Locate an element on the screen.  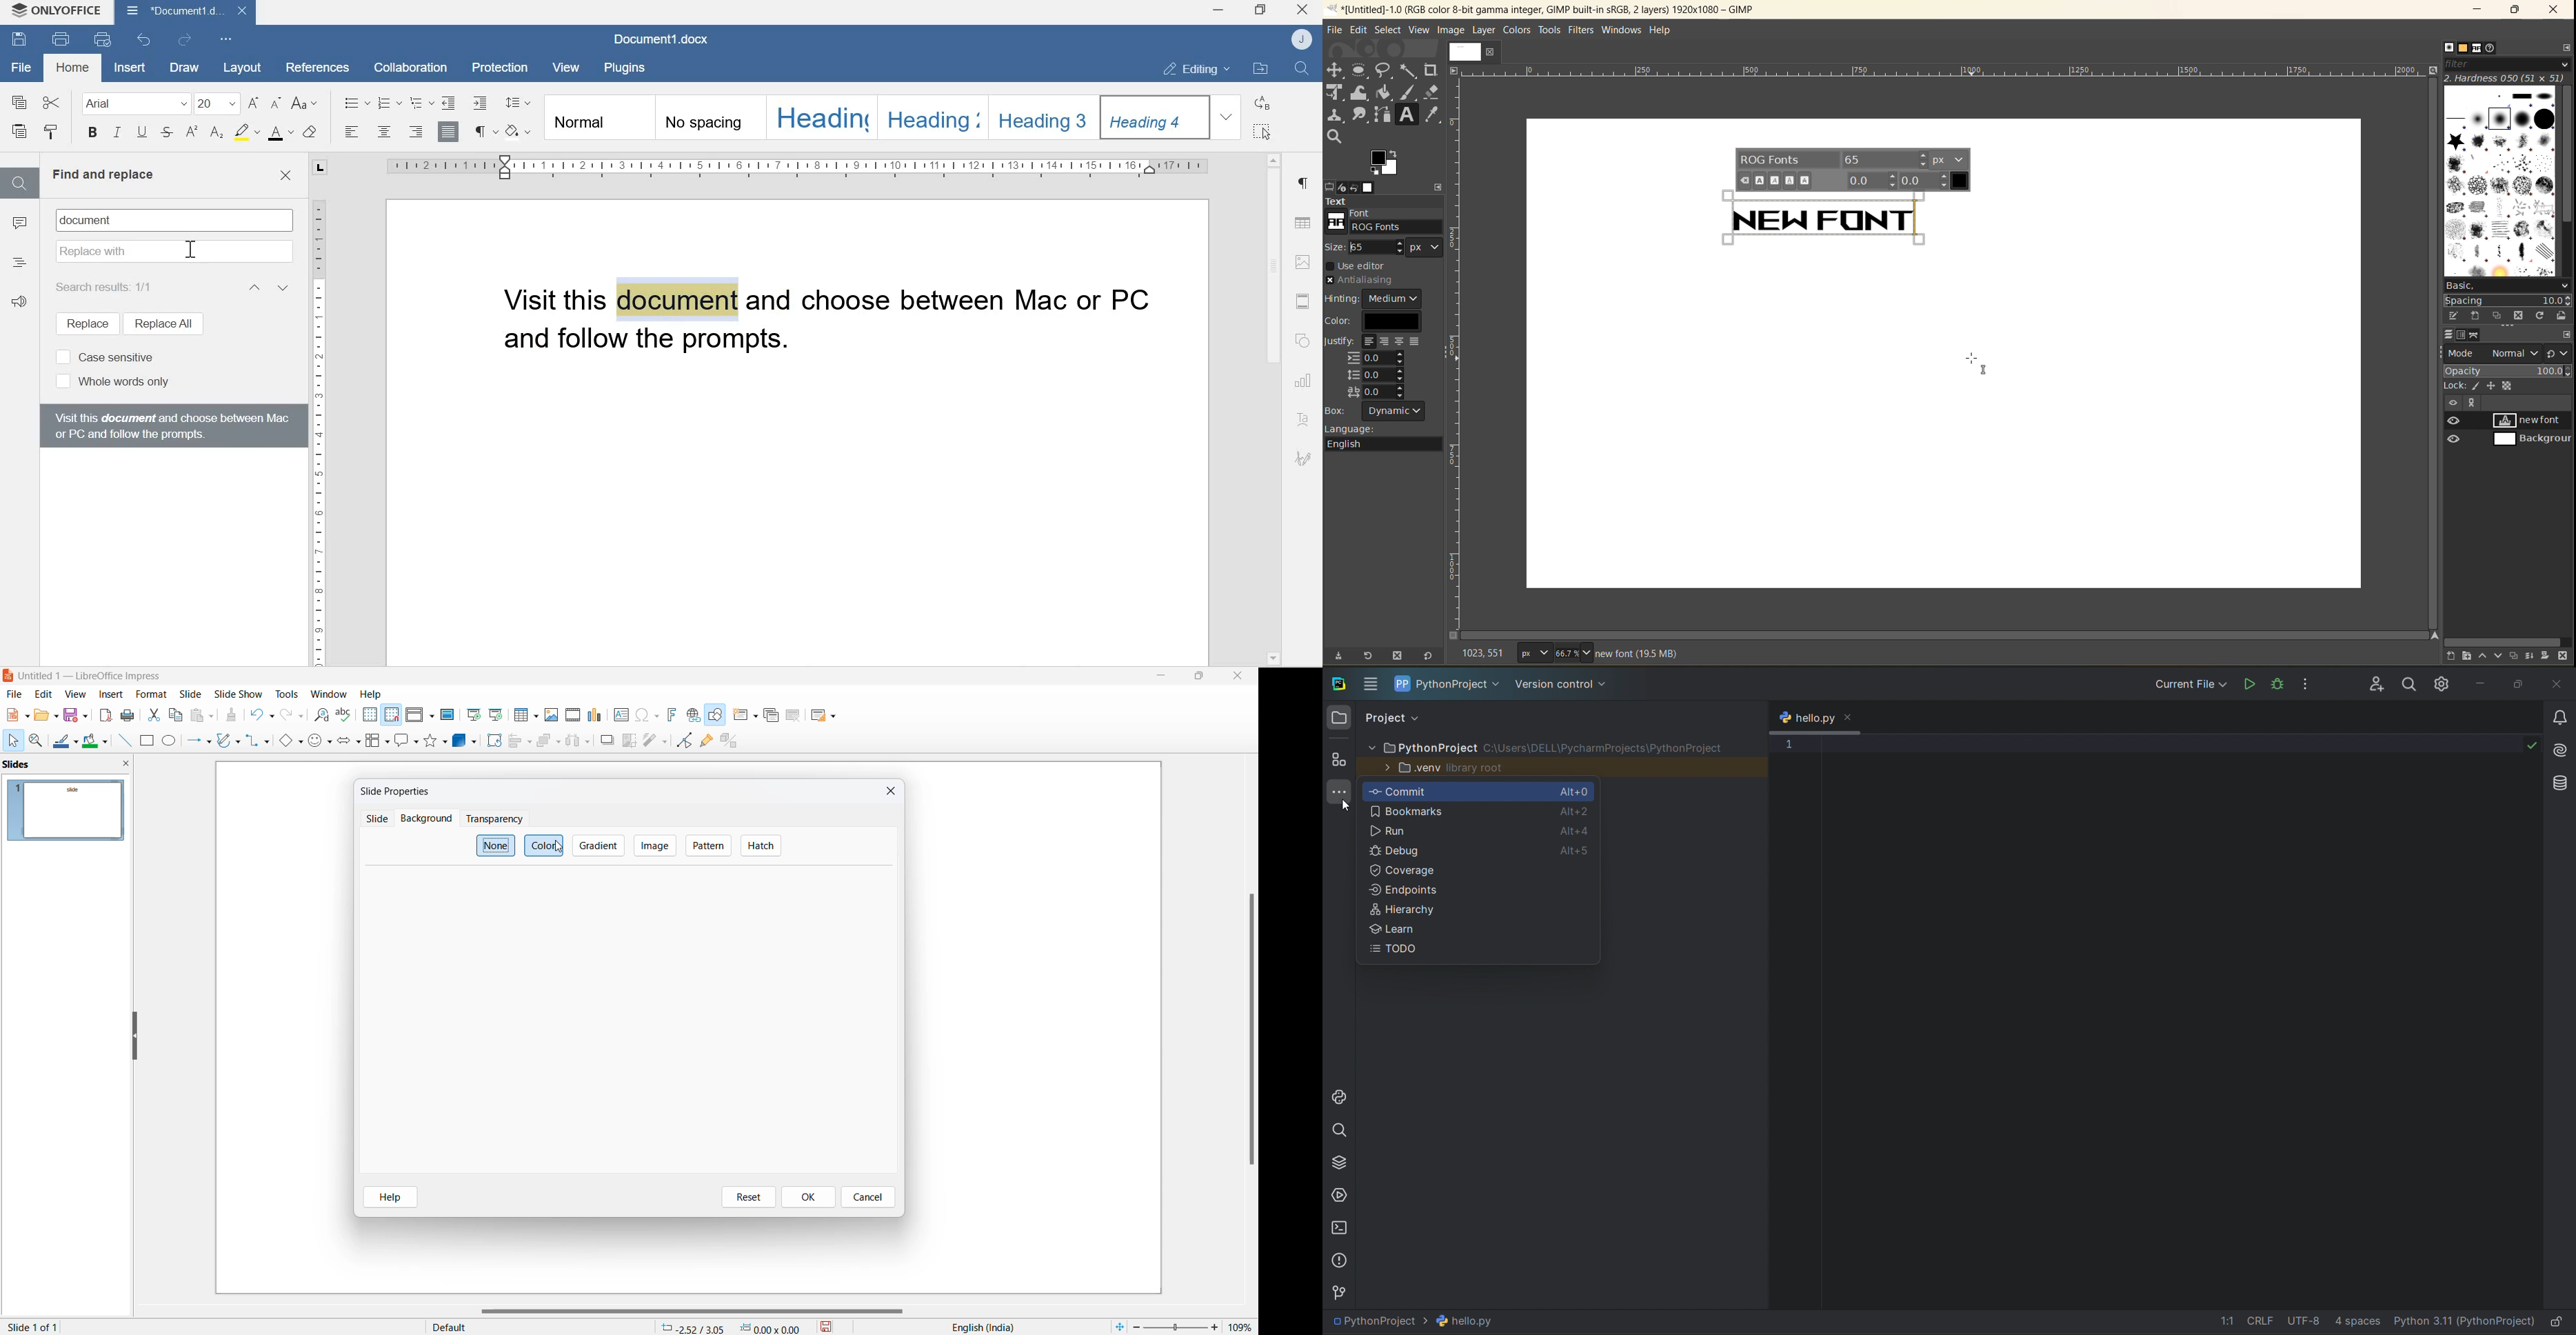
Replace is located at coordinates (81, 323).